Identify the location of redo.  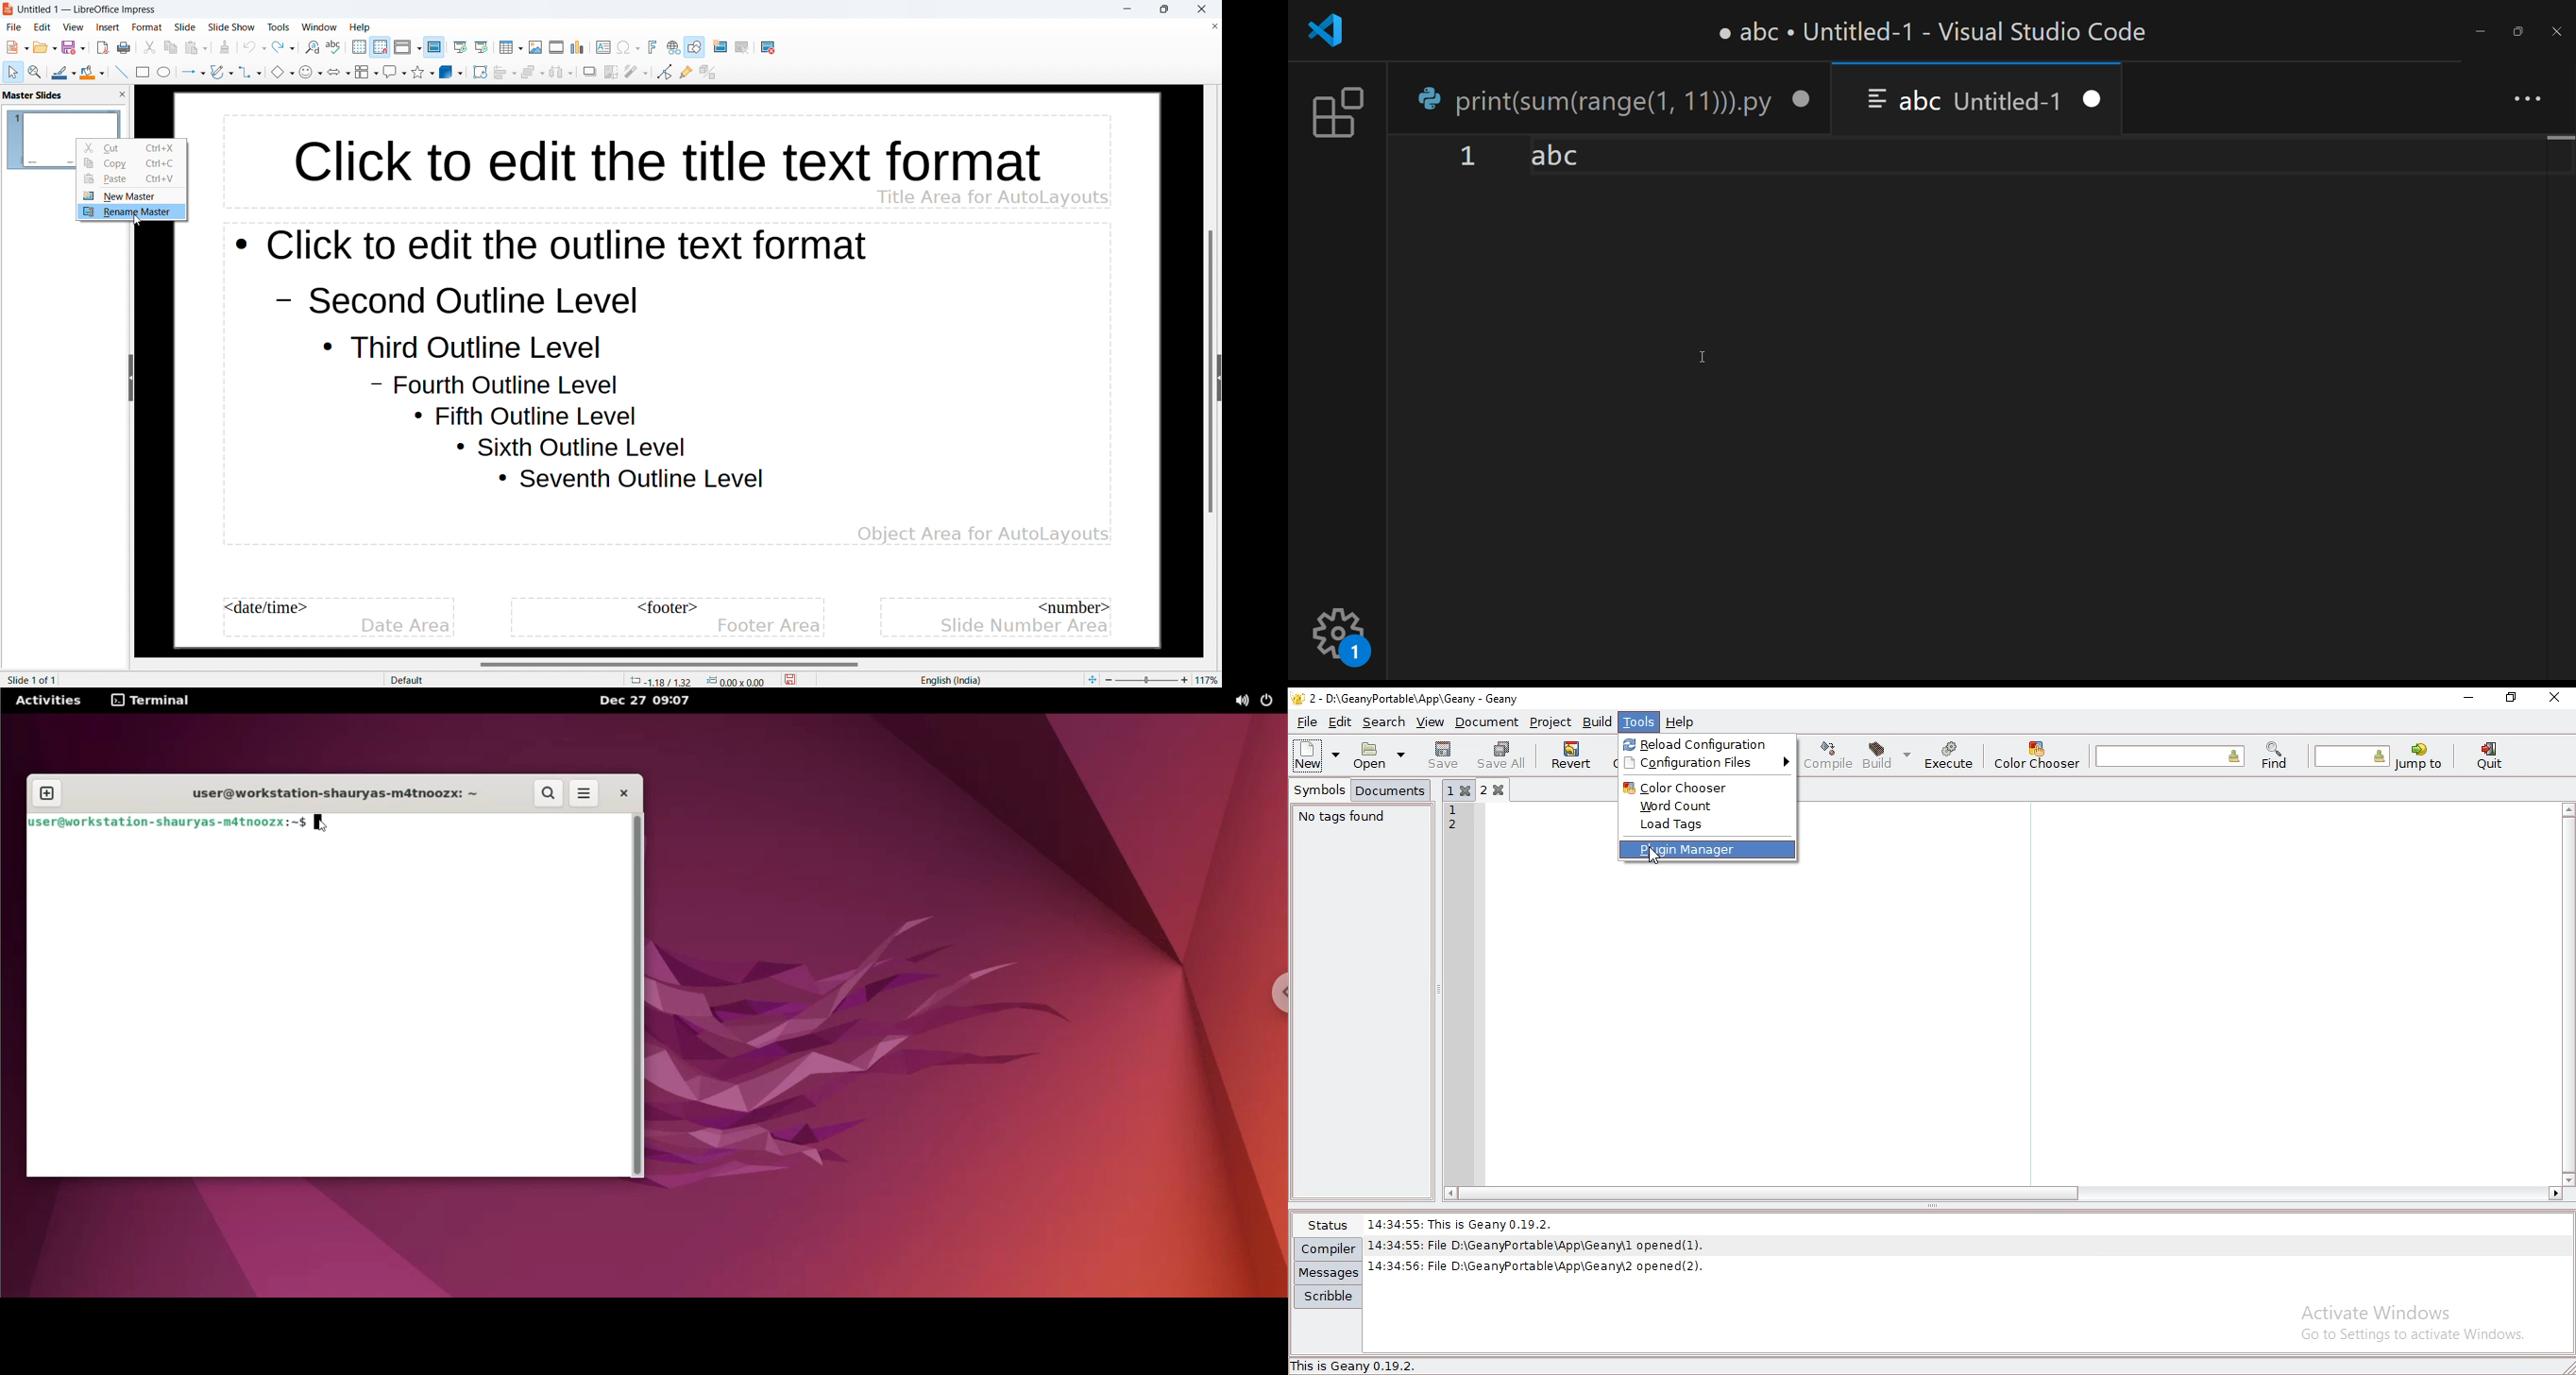
(283, 47).